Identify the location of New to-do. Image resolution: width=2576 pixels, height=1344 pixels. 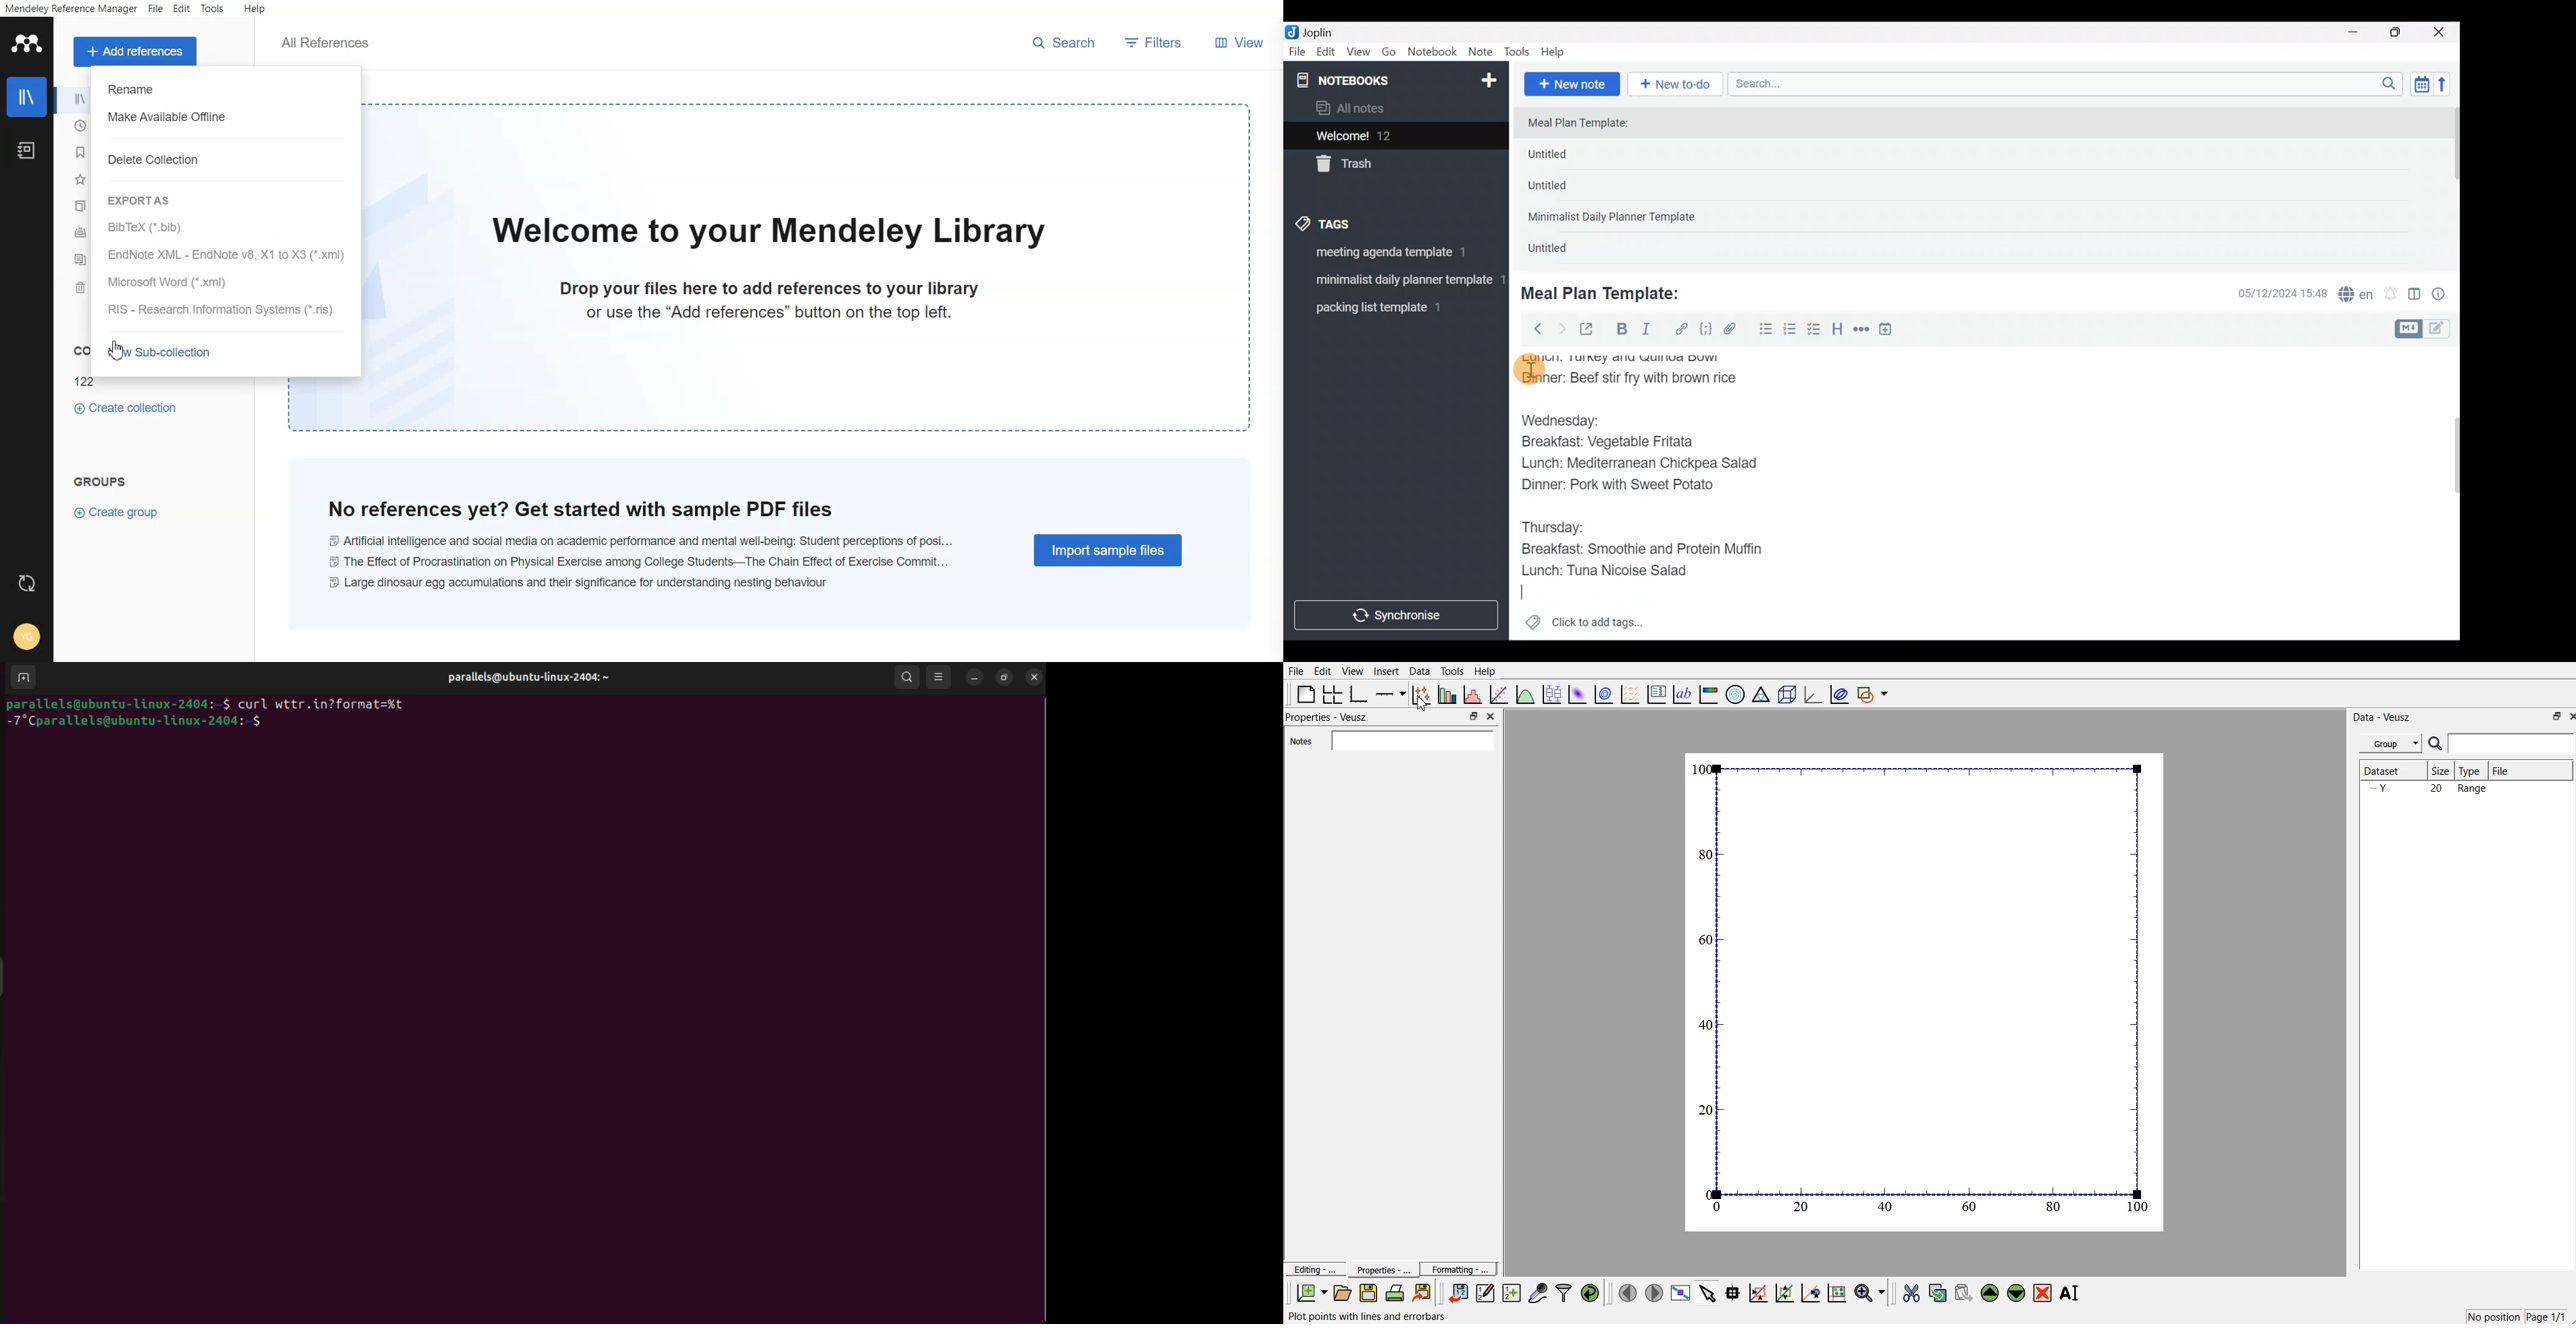
(1678, 85).